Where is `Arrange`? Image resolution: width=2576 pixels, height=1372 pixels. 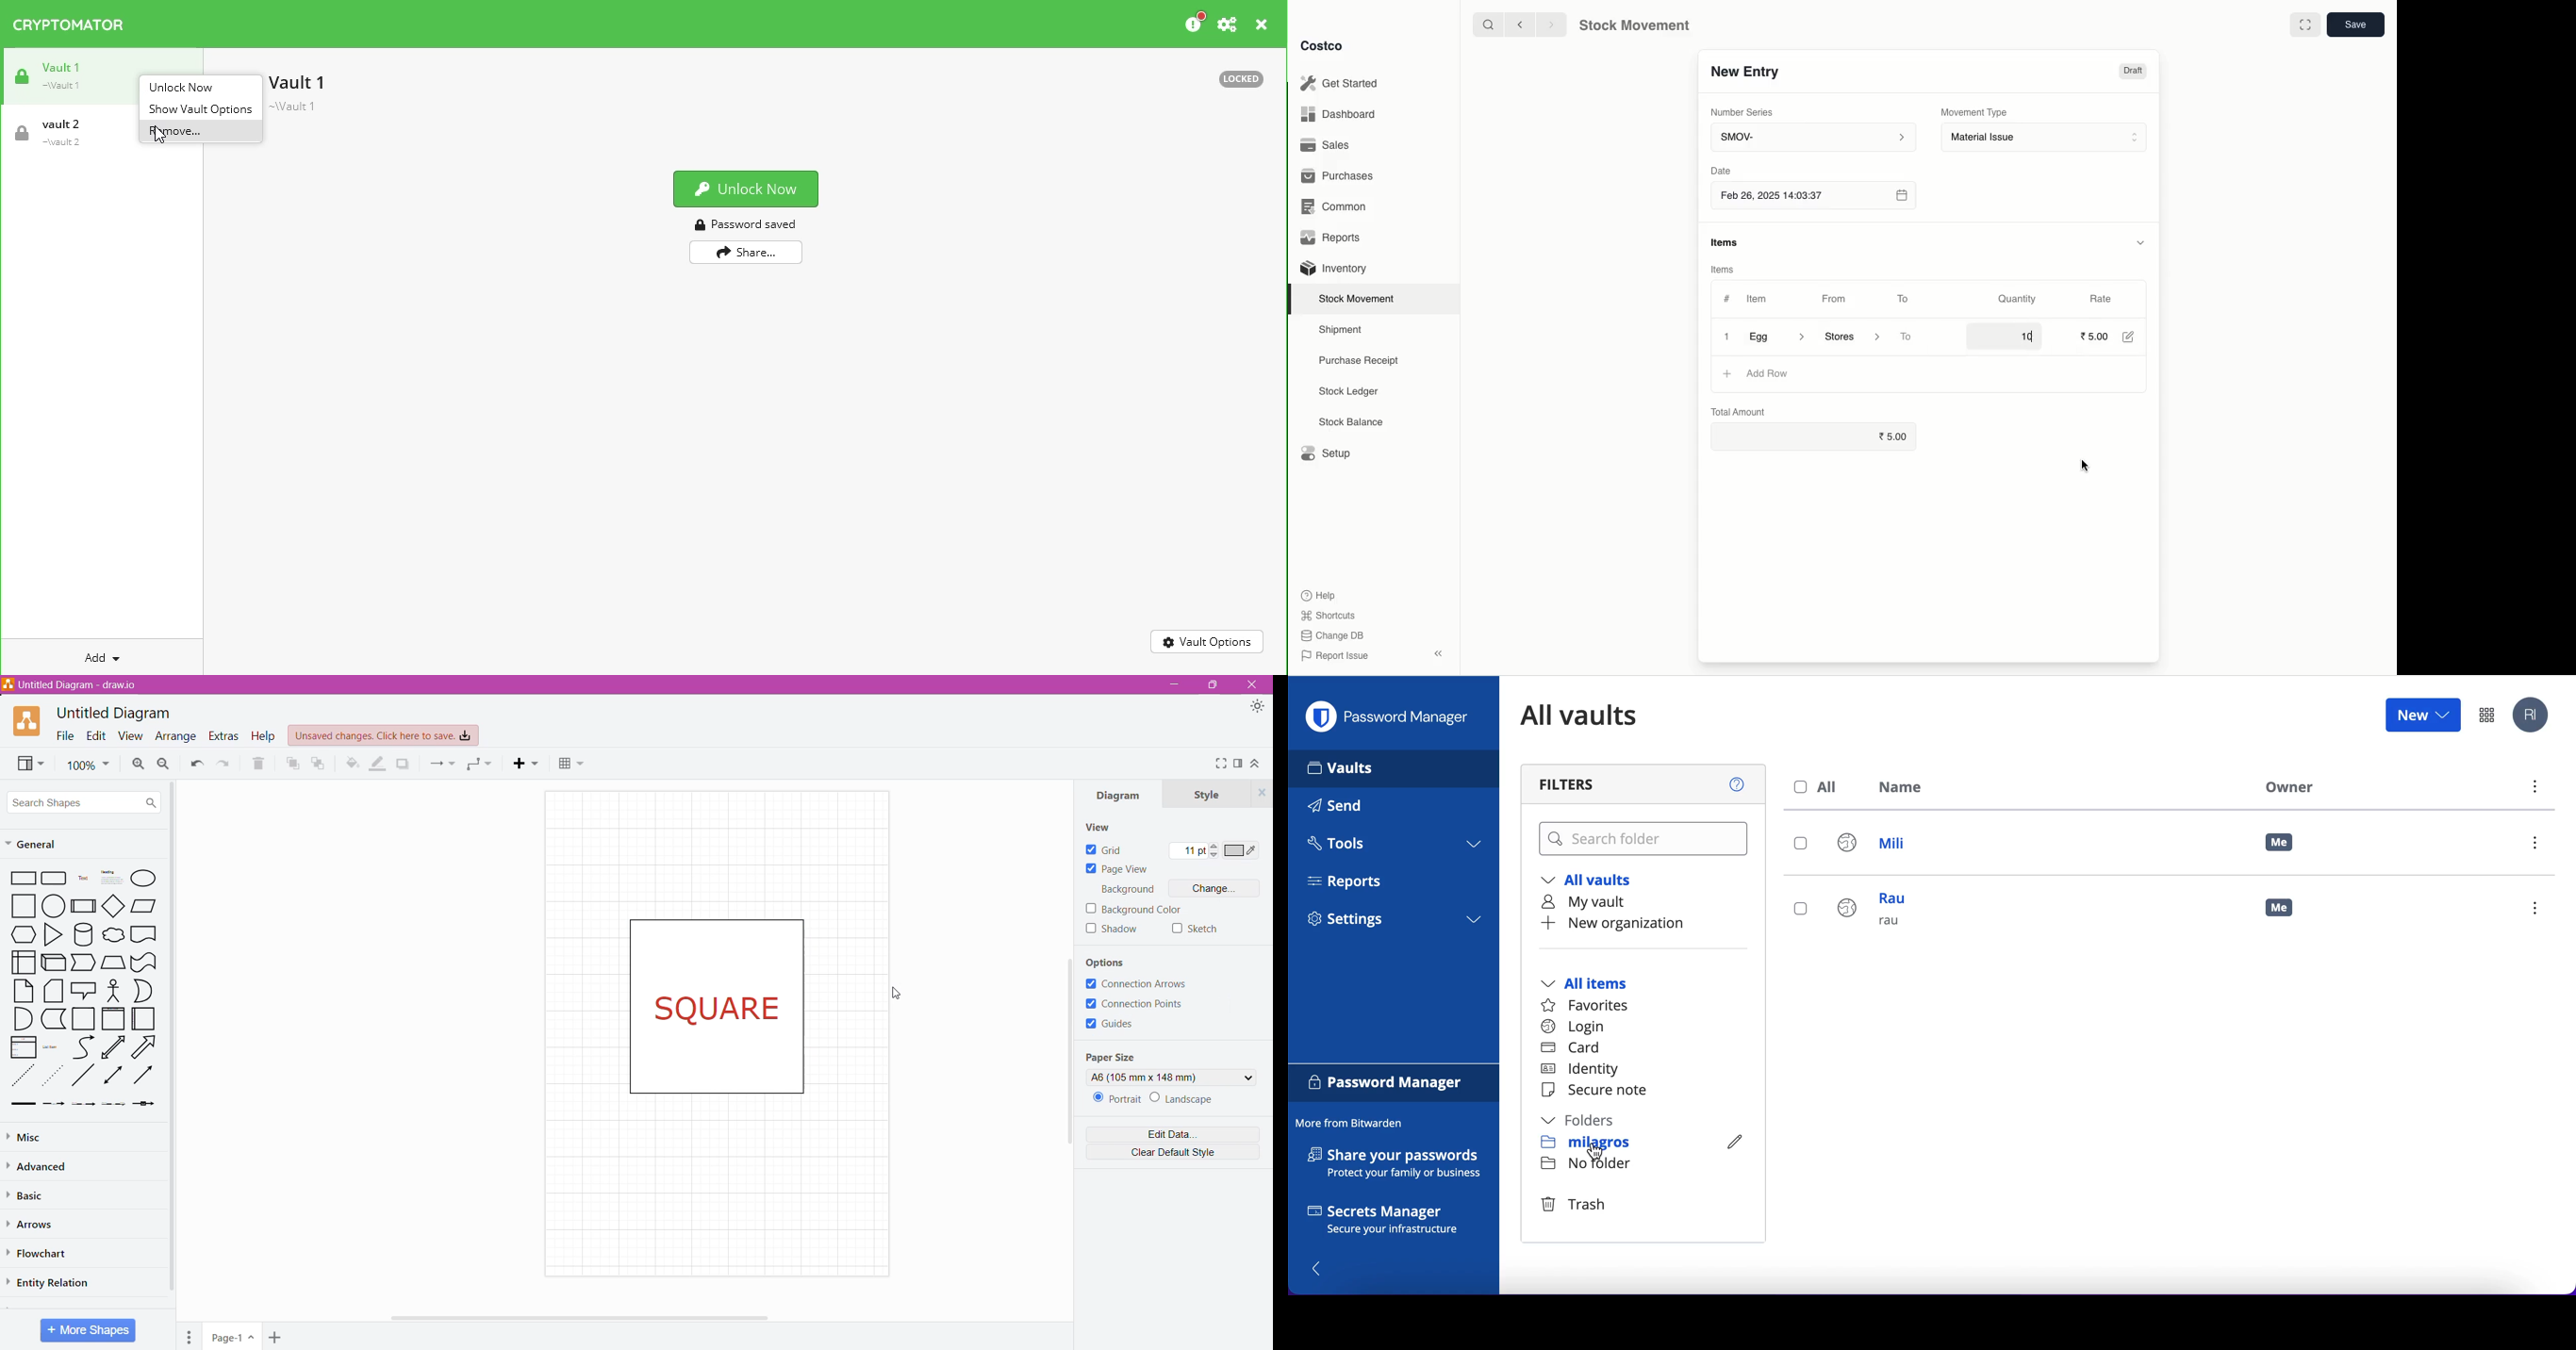 Arrange is located at coordinates (177, 736).